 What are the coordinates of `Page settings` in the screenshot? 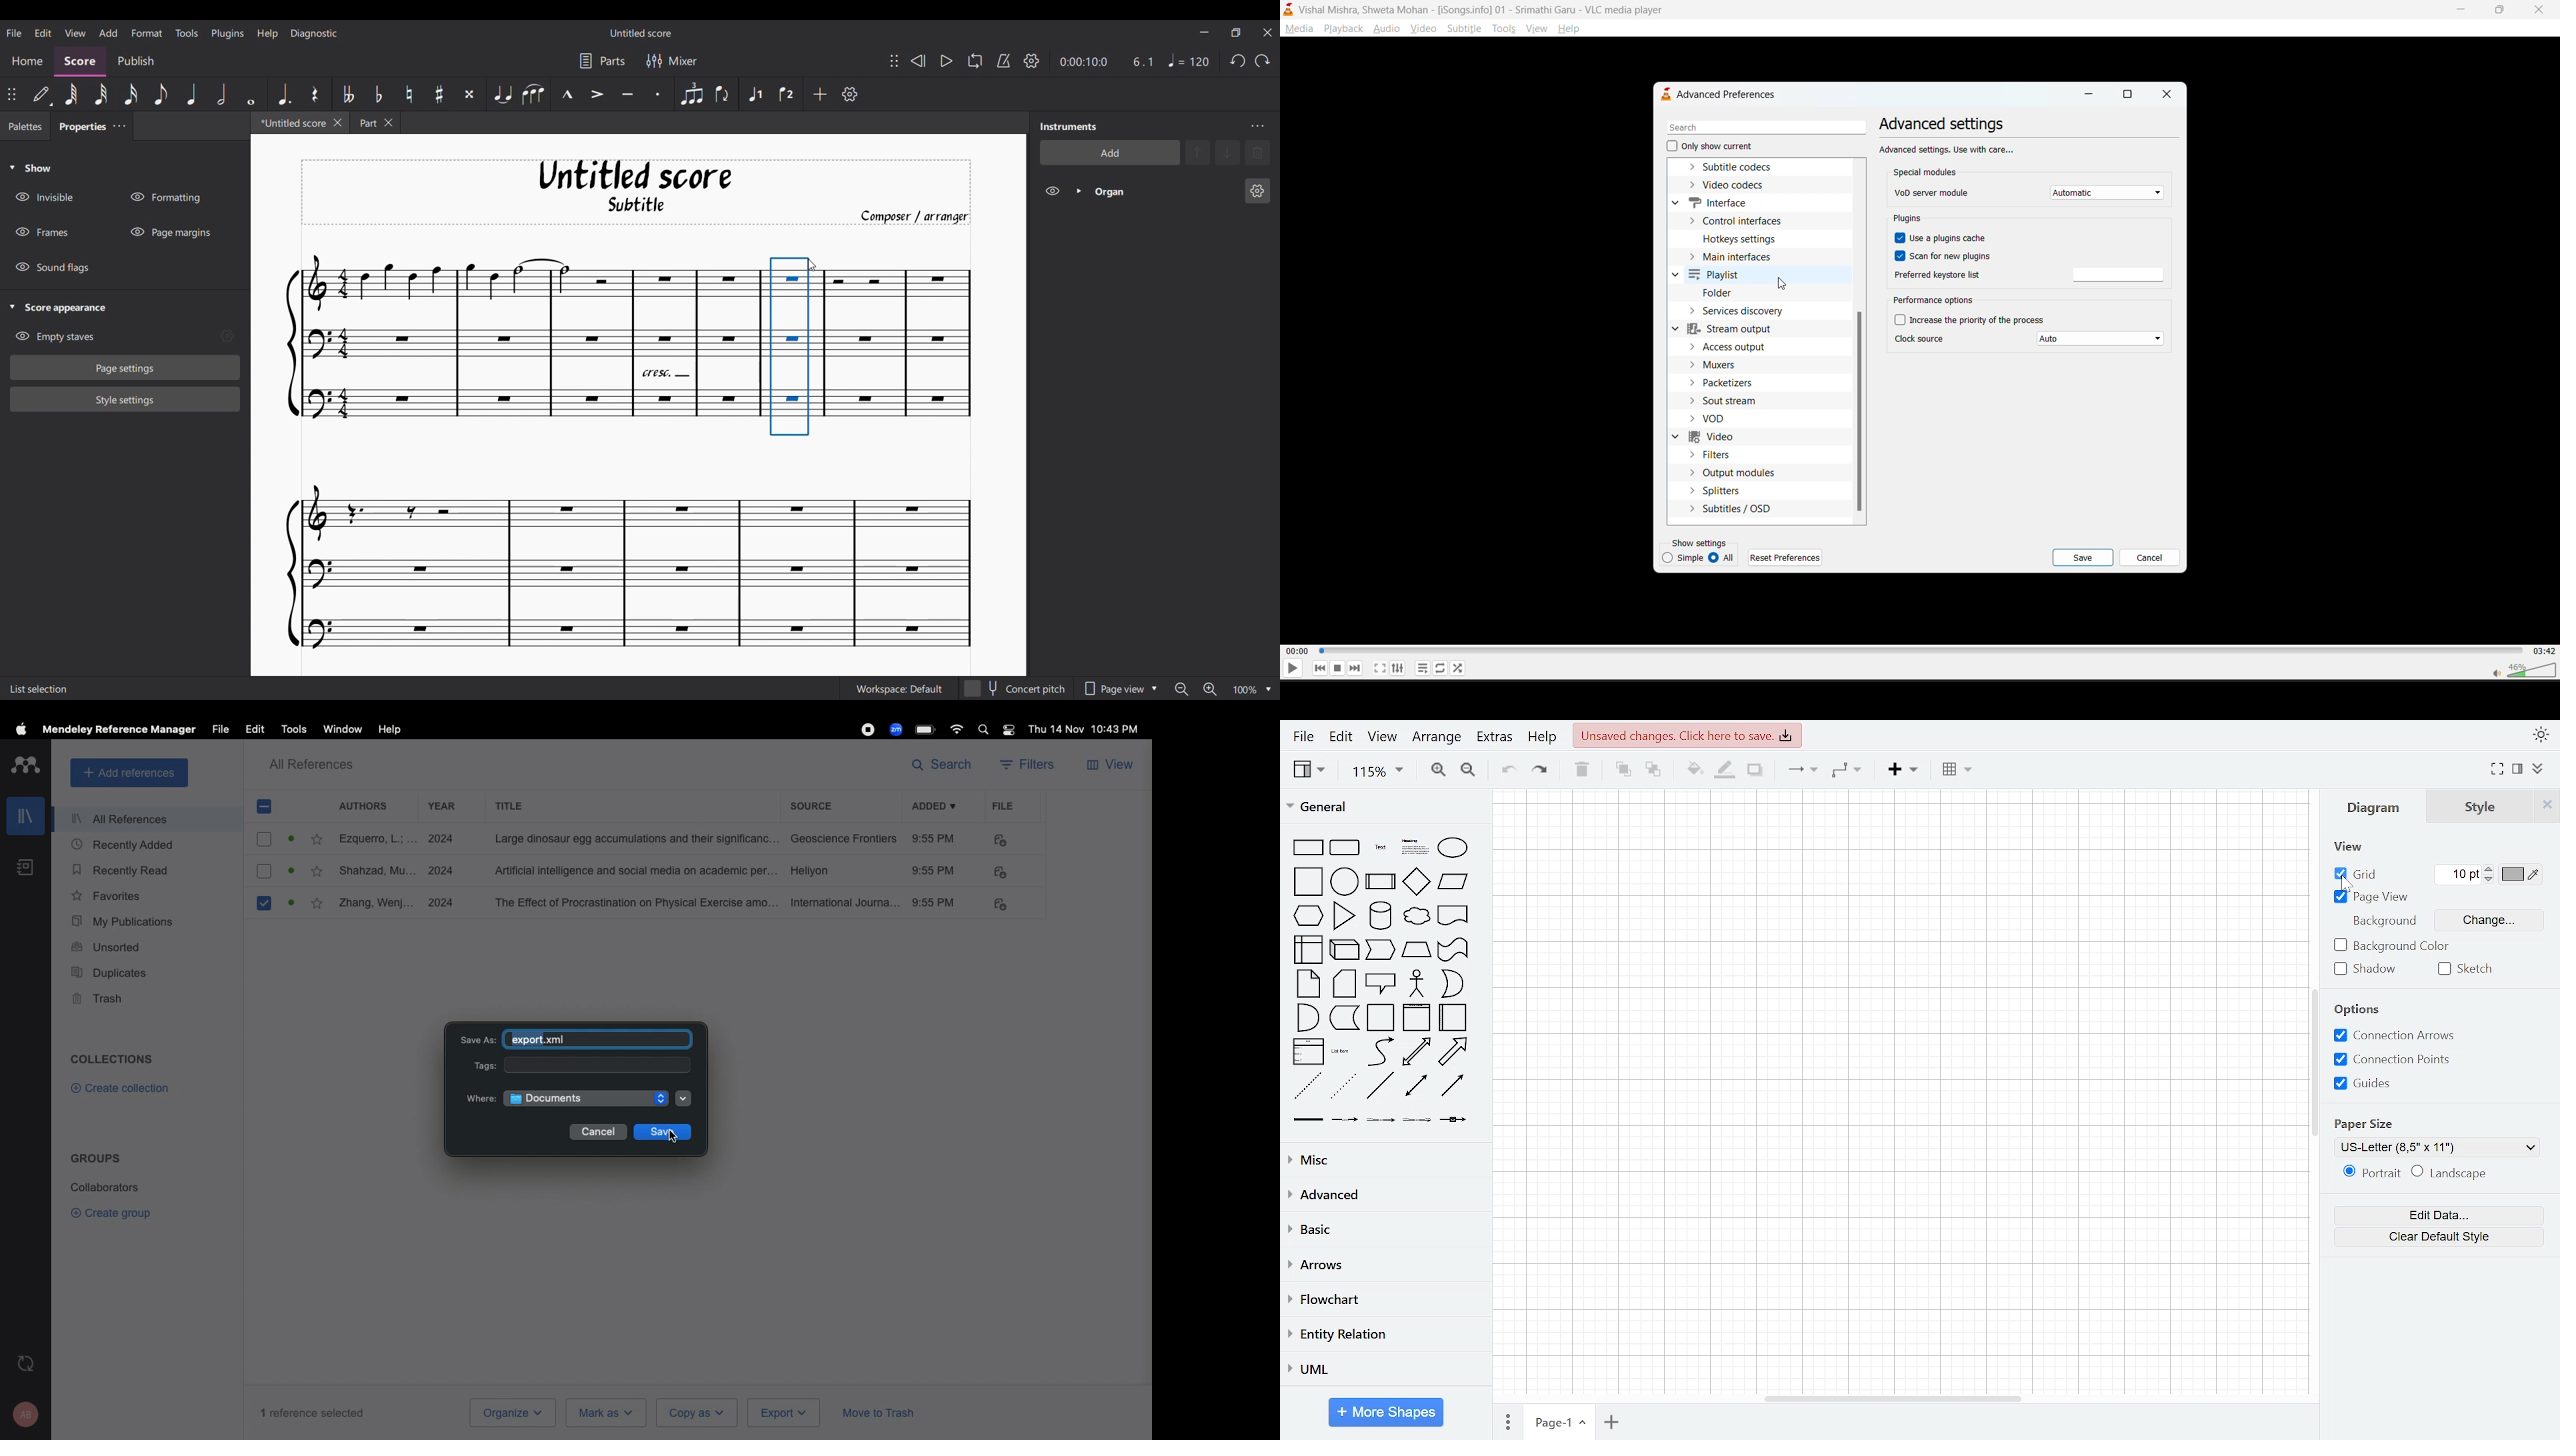 It's located at (125, 368).